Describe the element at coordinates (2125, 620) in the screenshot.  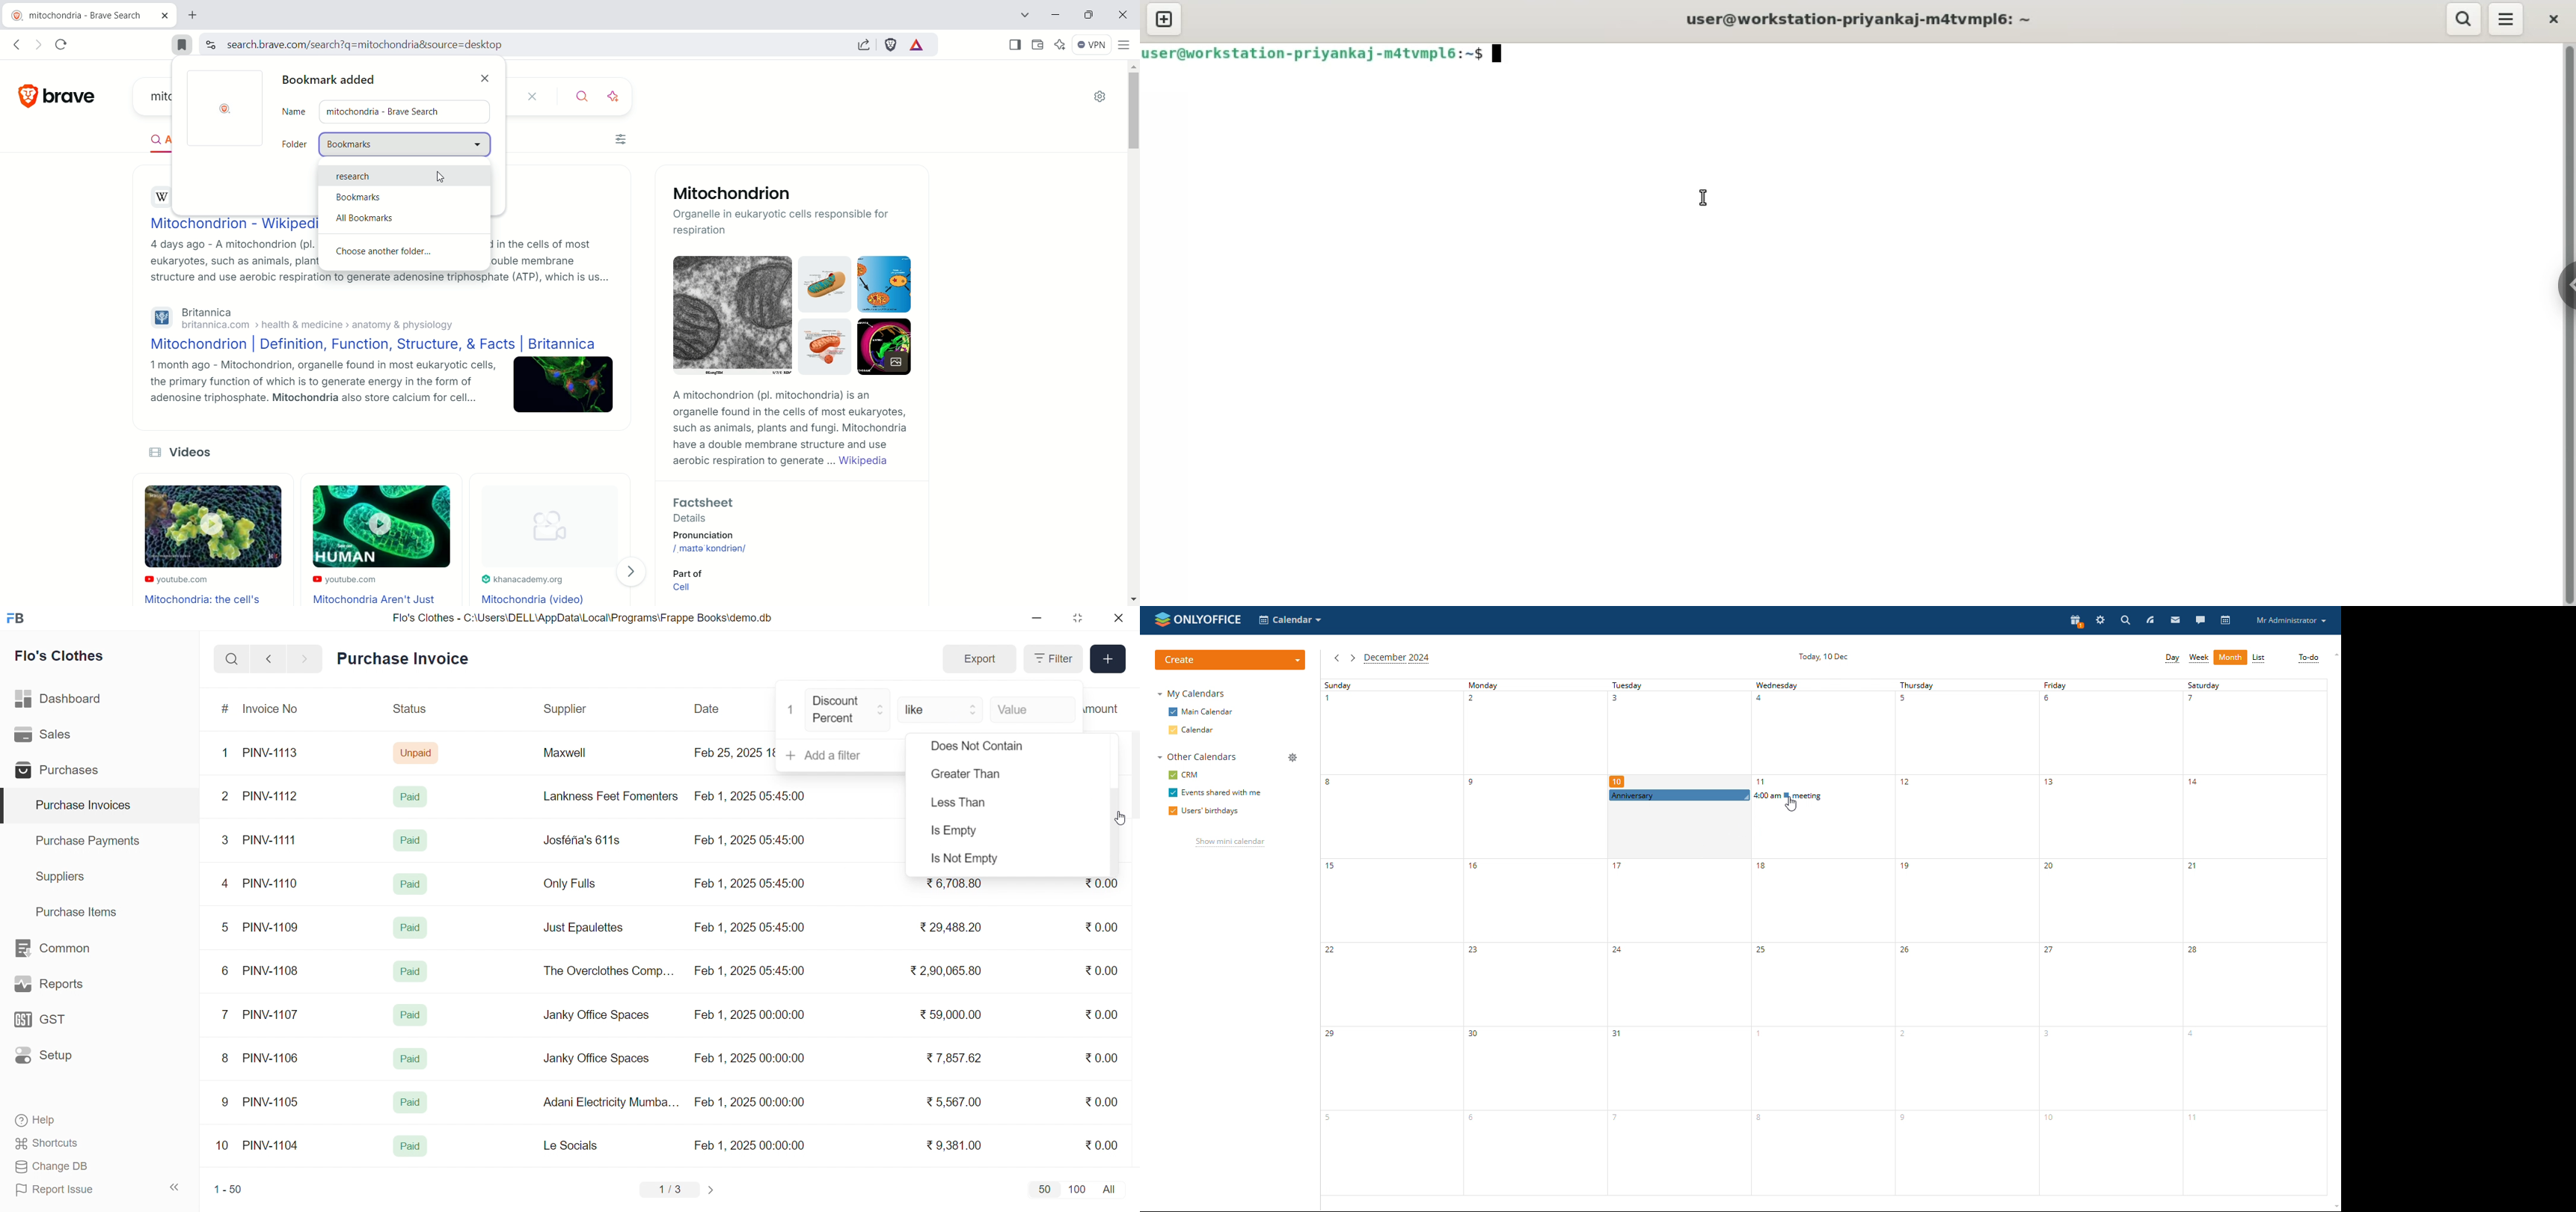
I see `search` at that location.